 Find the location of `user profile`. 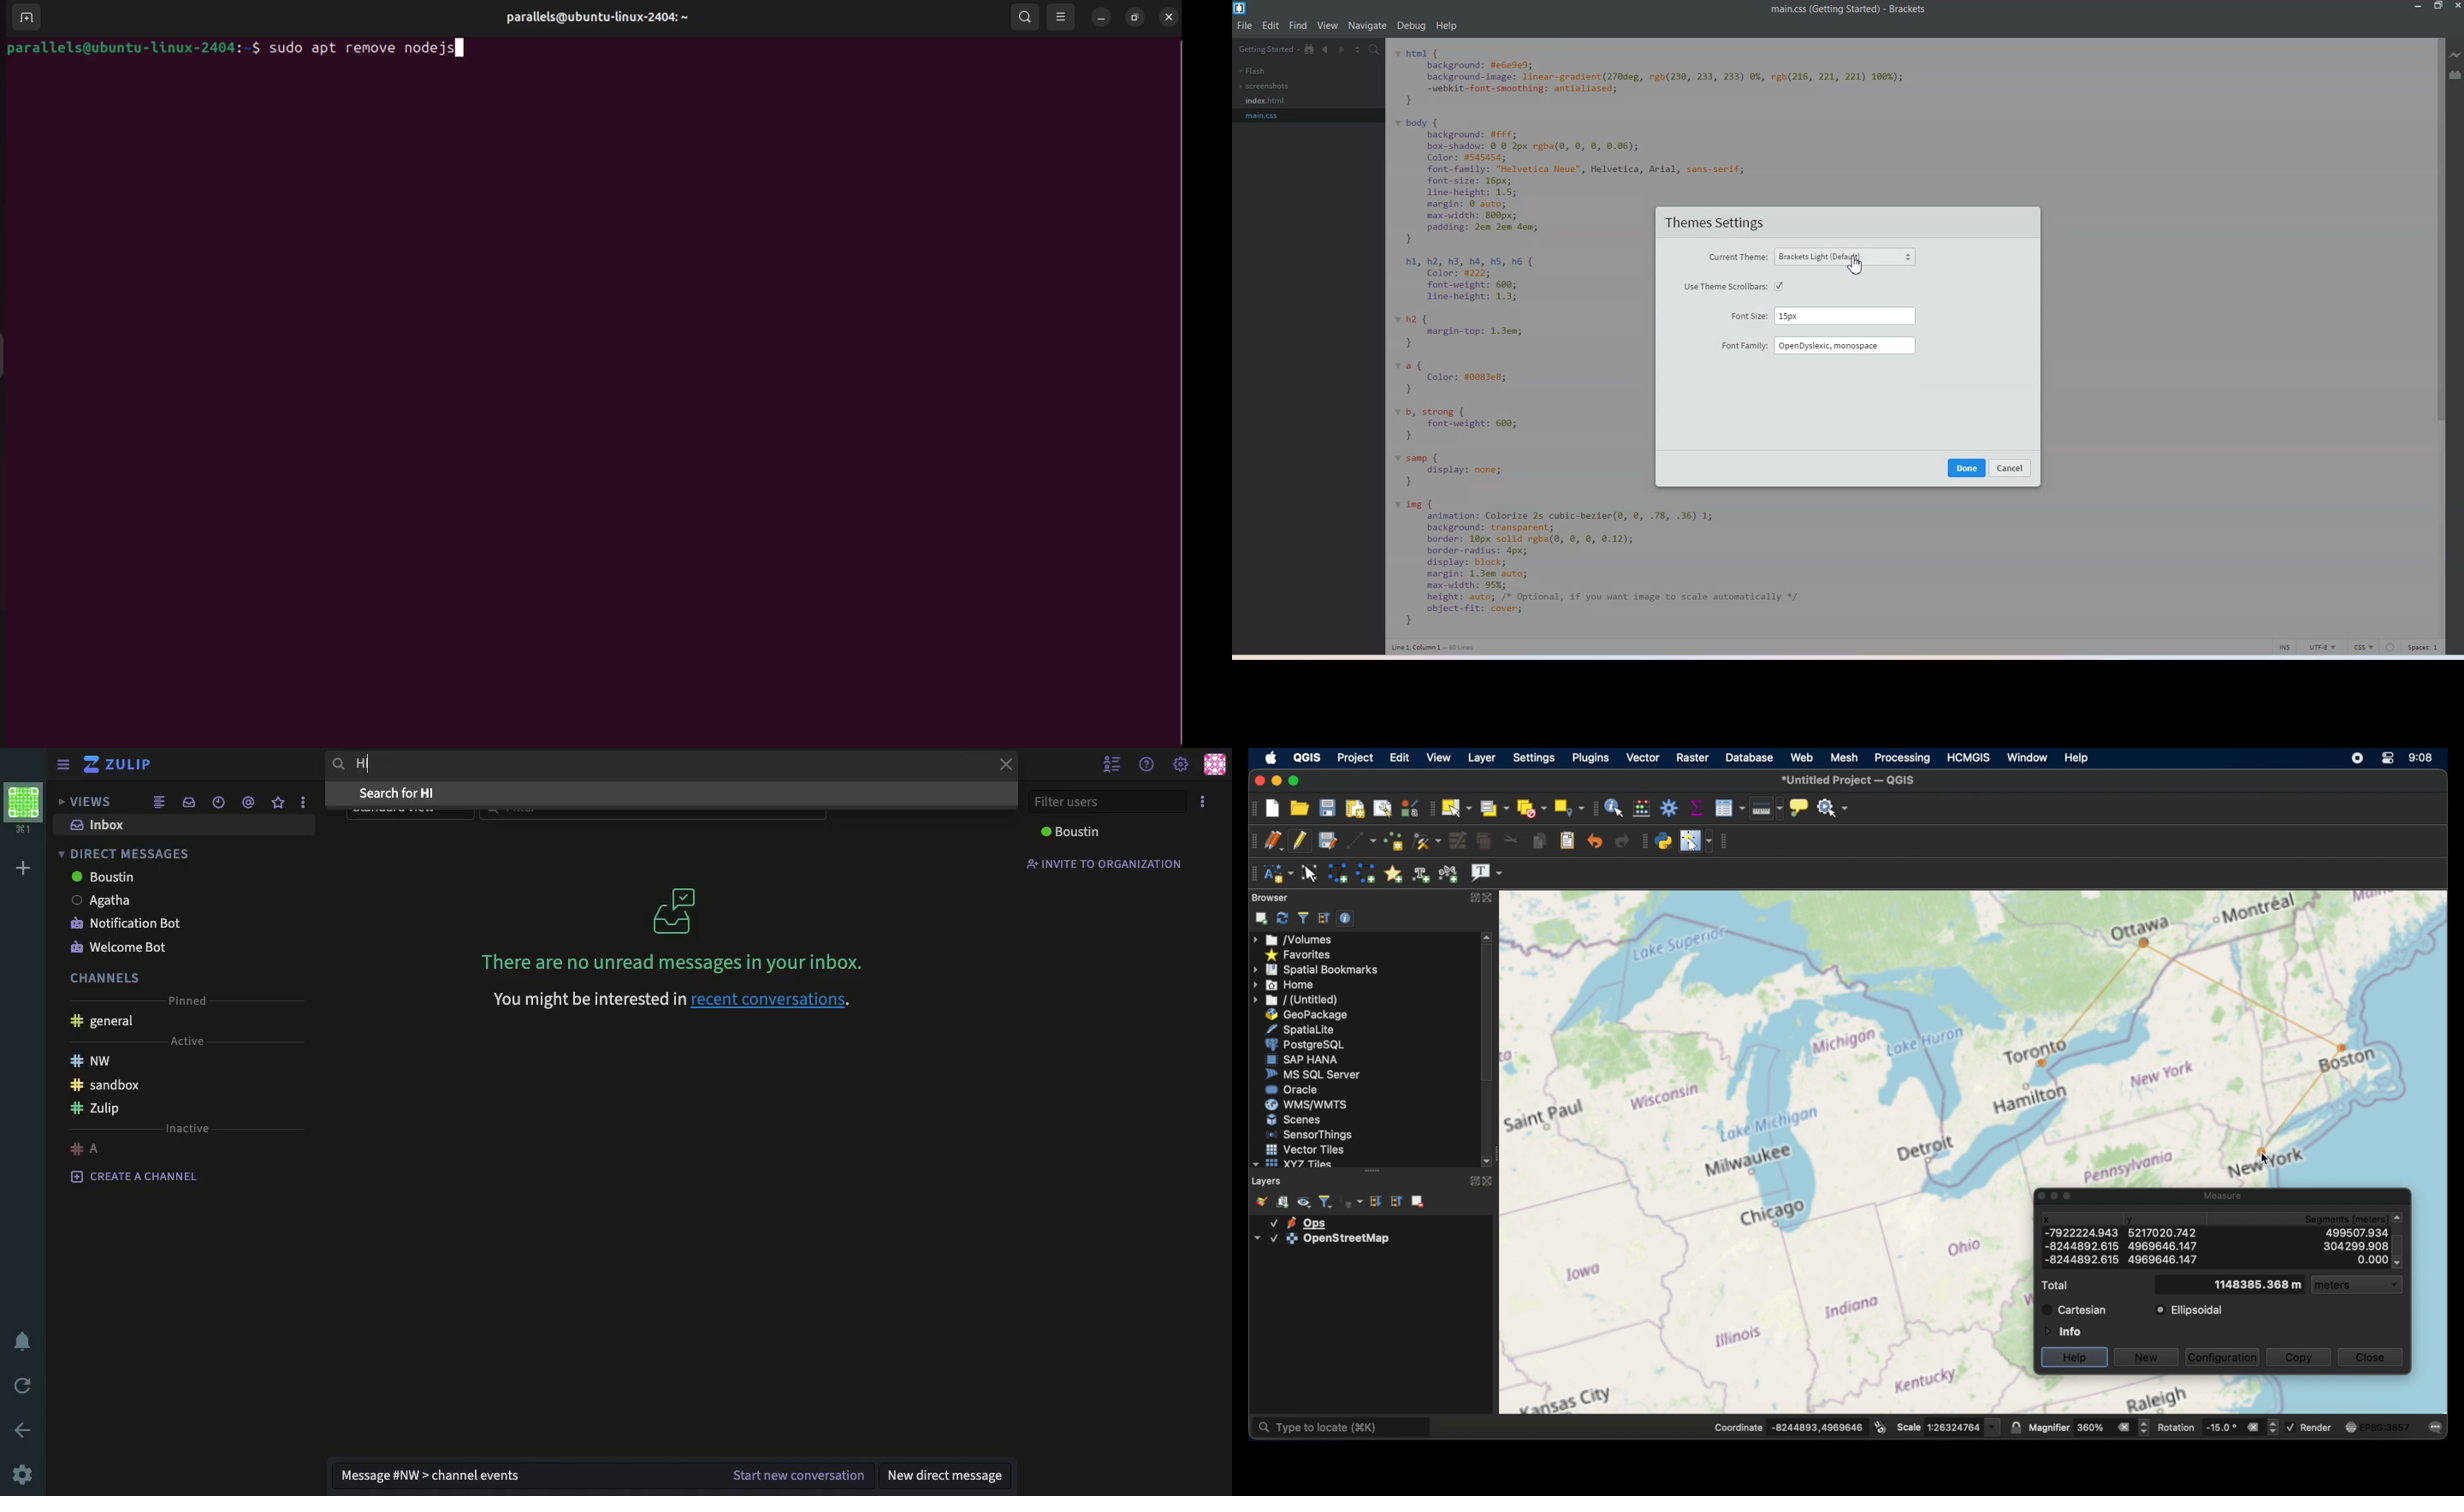

user profile is located at coordinates (1217, 766).